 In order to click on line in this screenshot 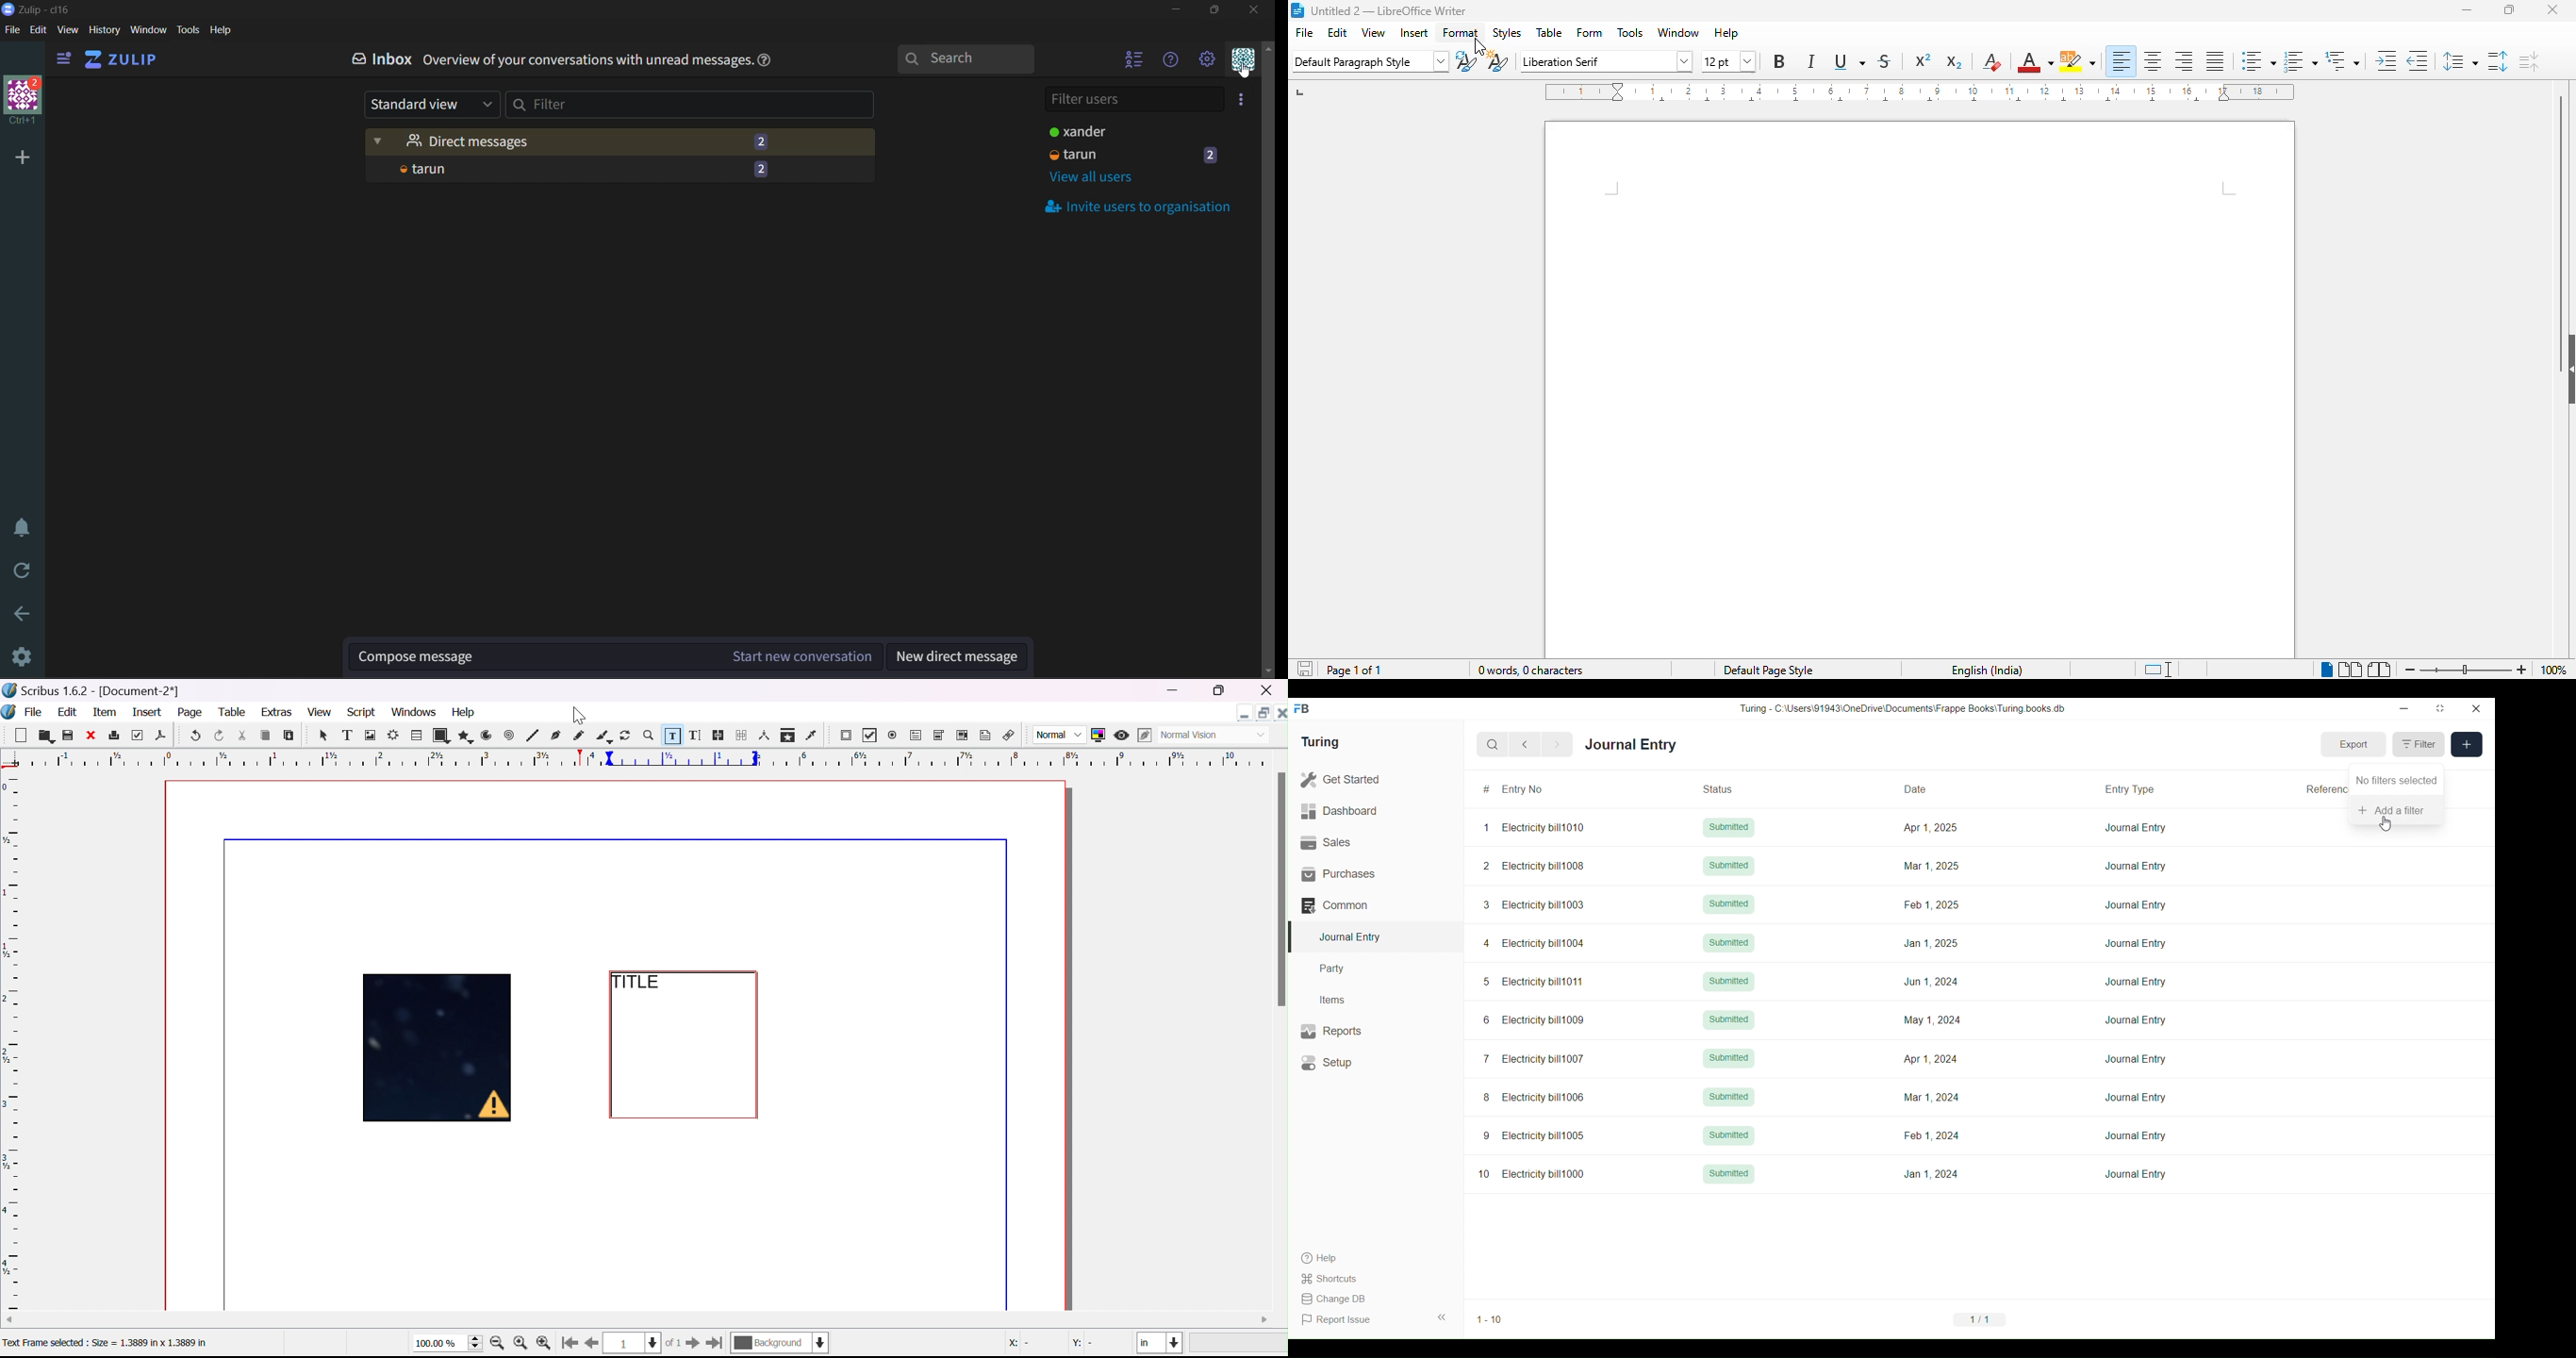, I will do `click(532, 735)`.